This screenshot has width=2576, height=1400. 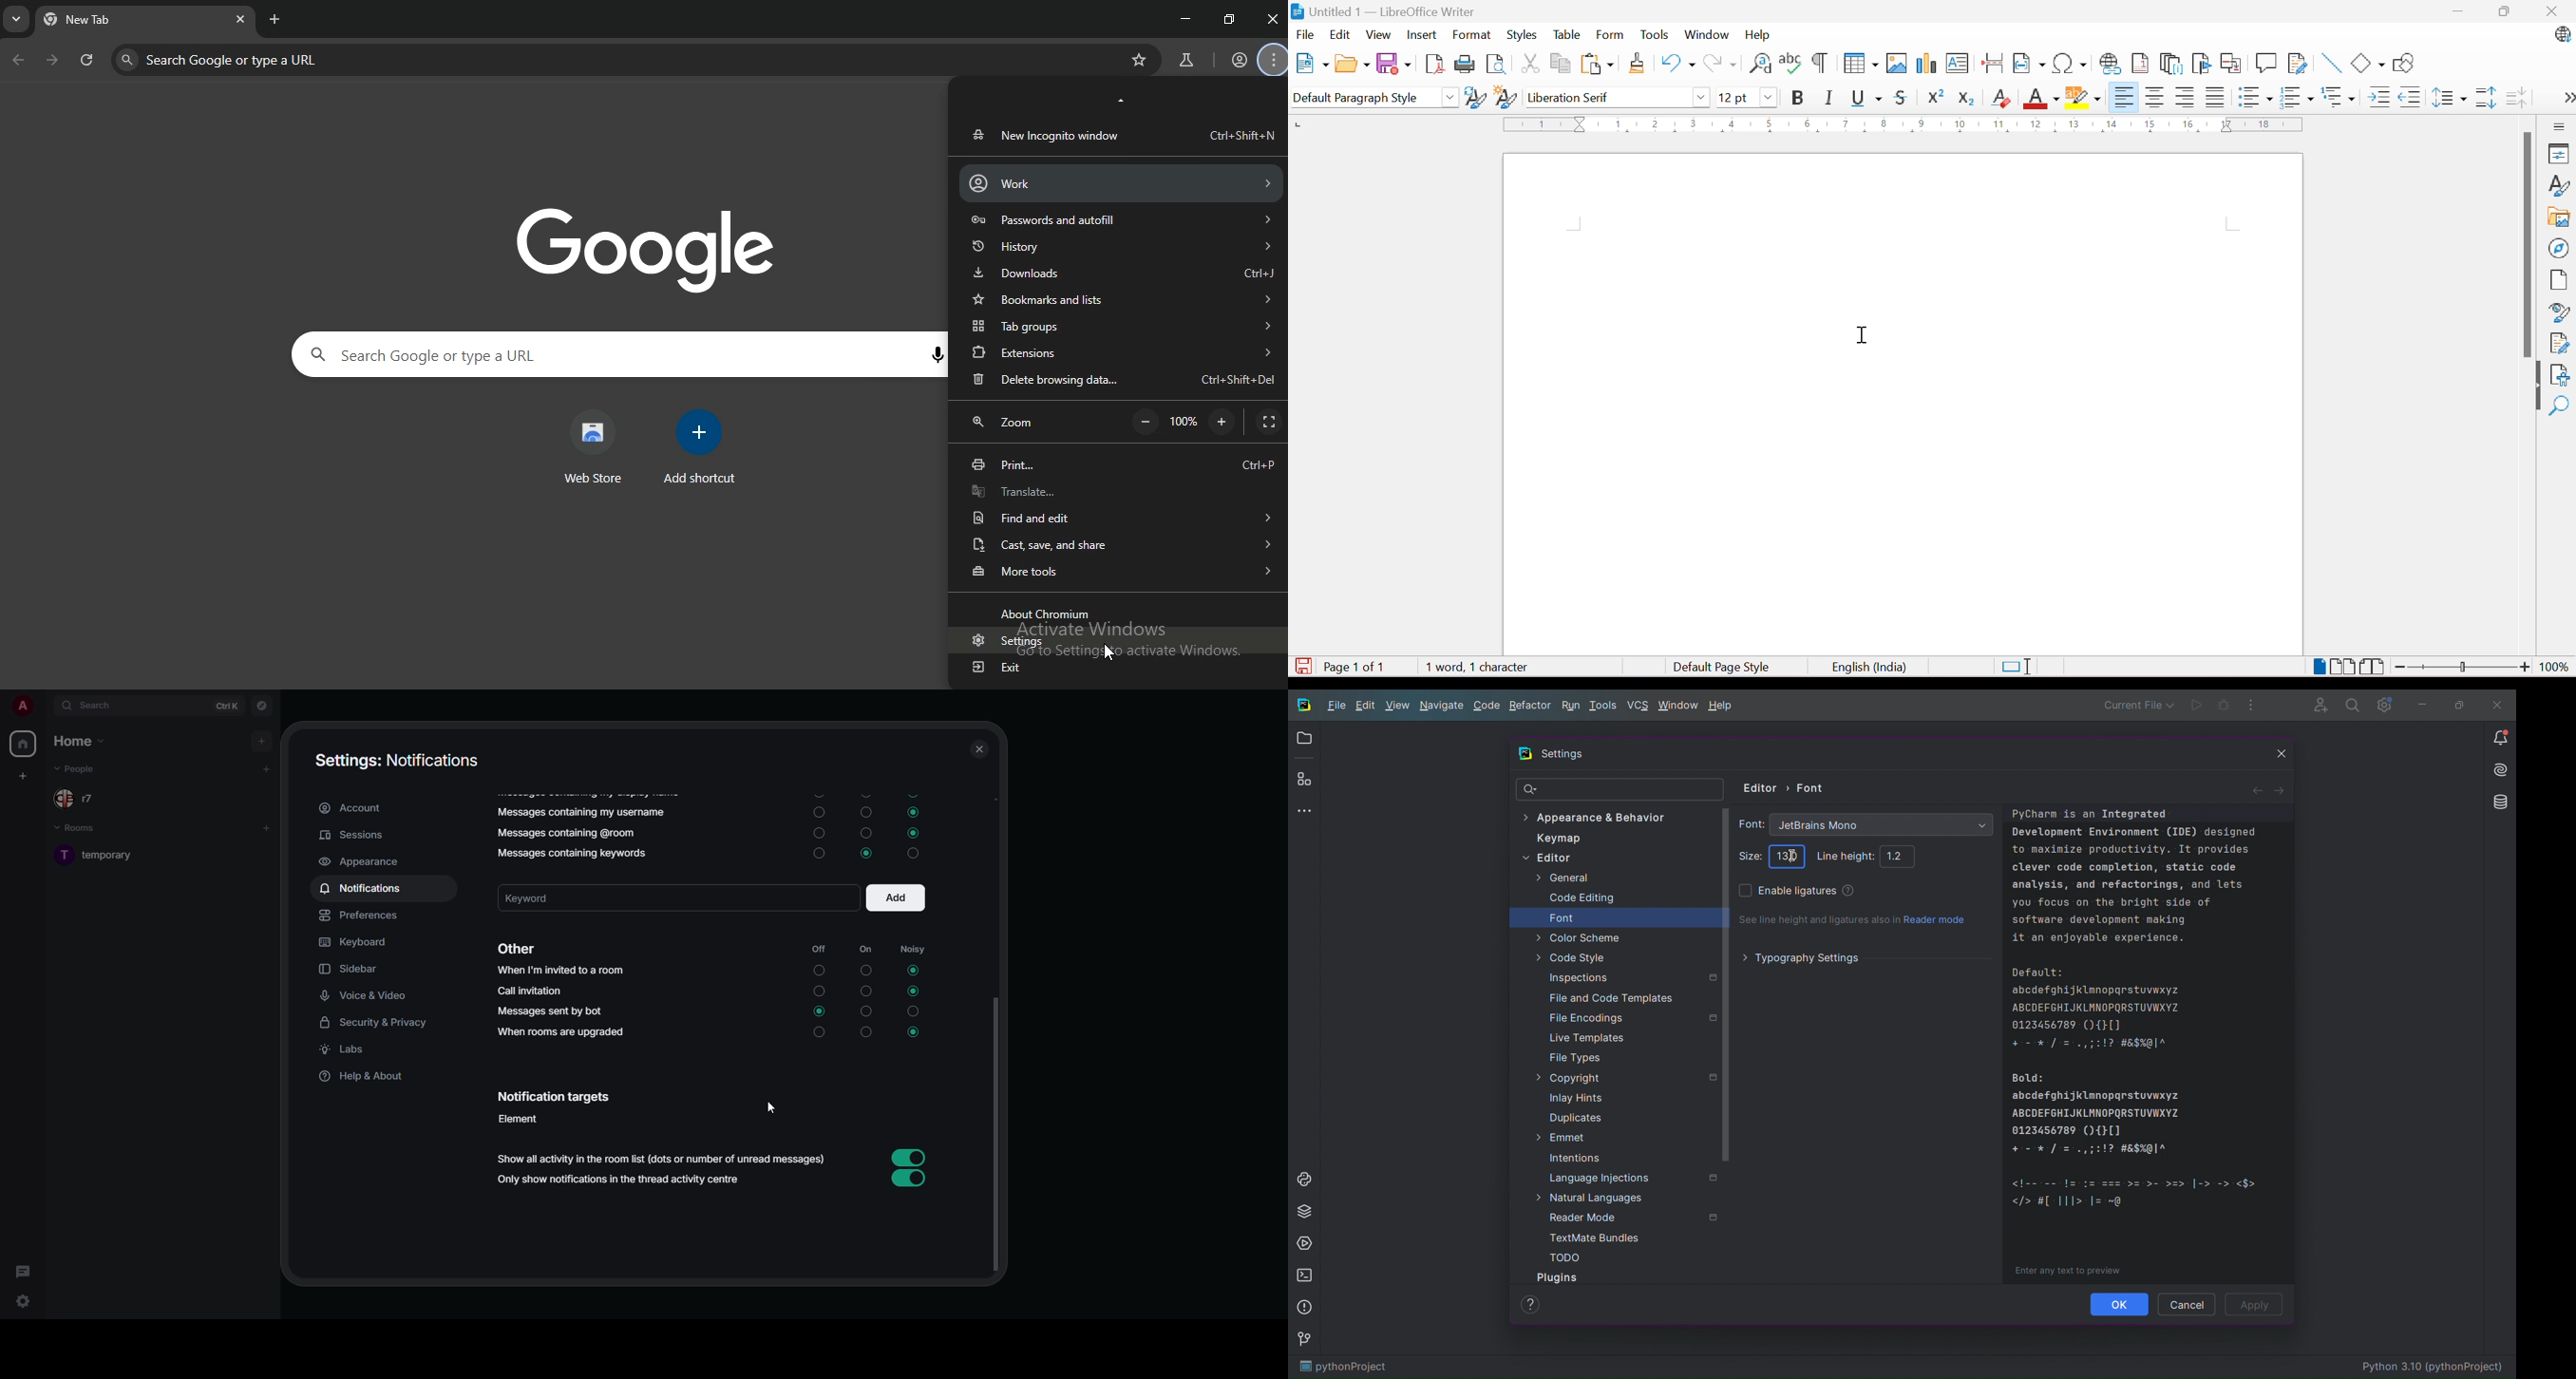 I want to click on Drop Down, so click(x=1450, y=97).